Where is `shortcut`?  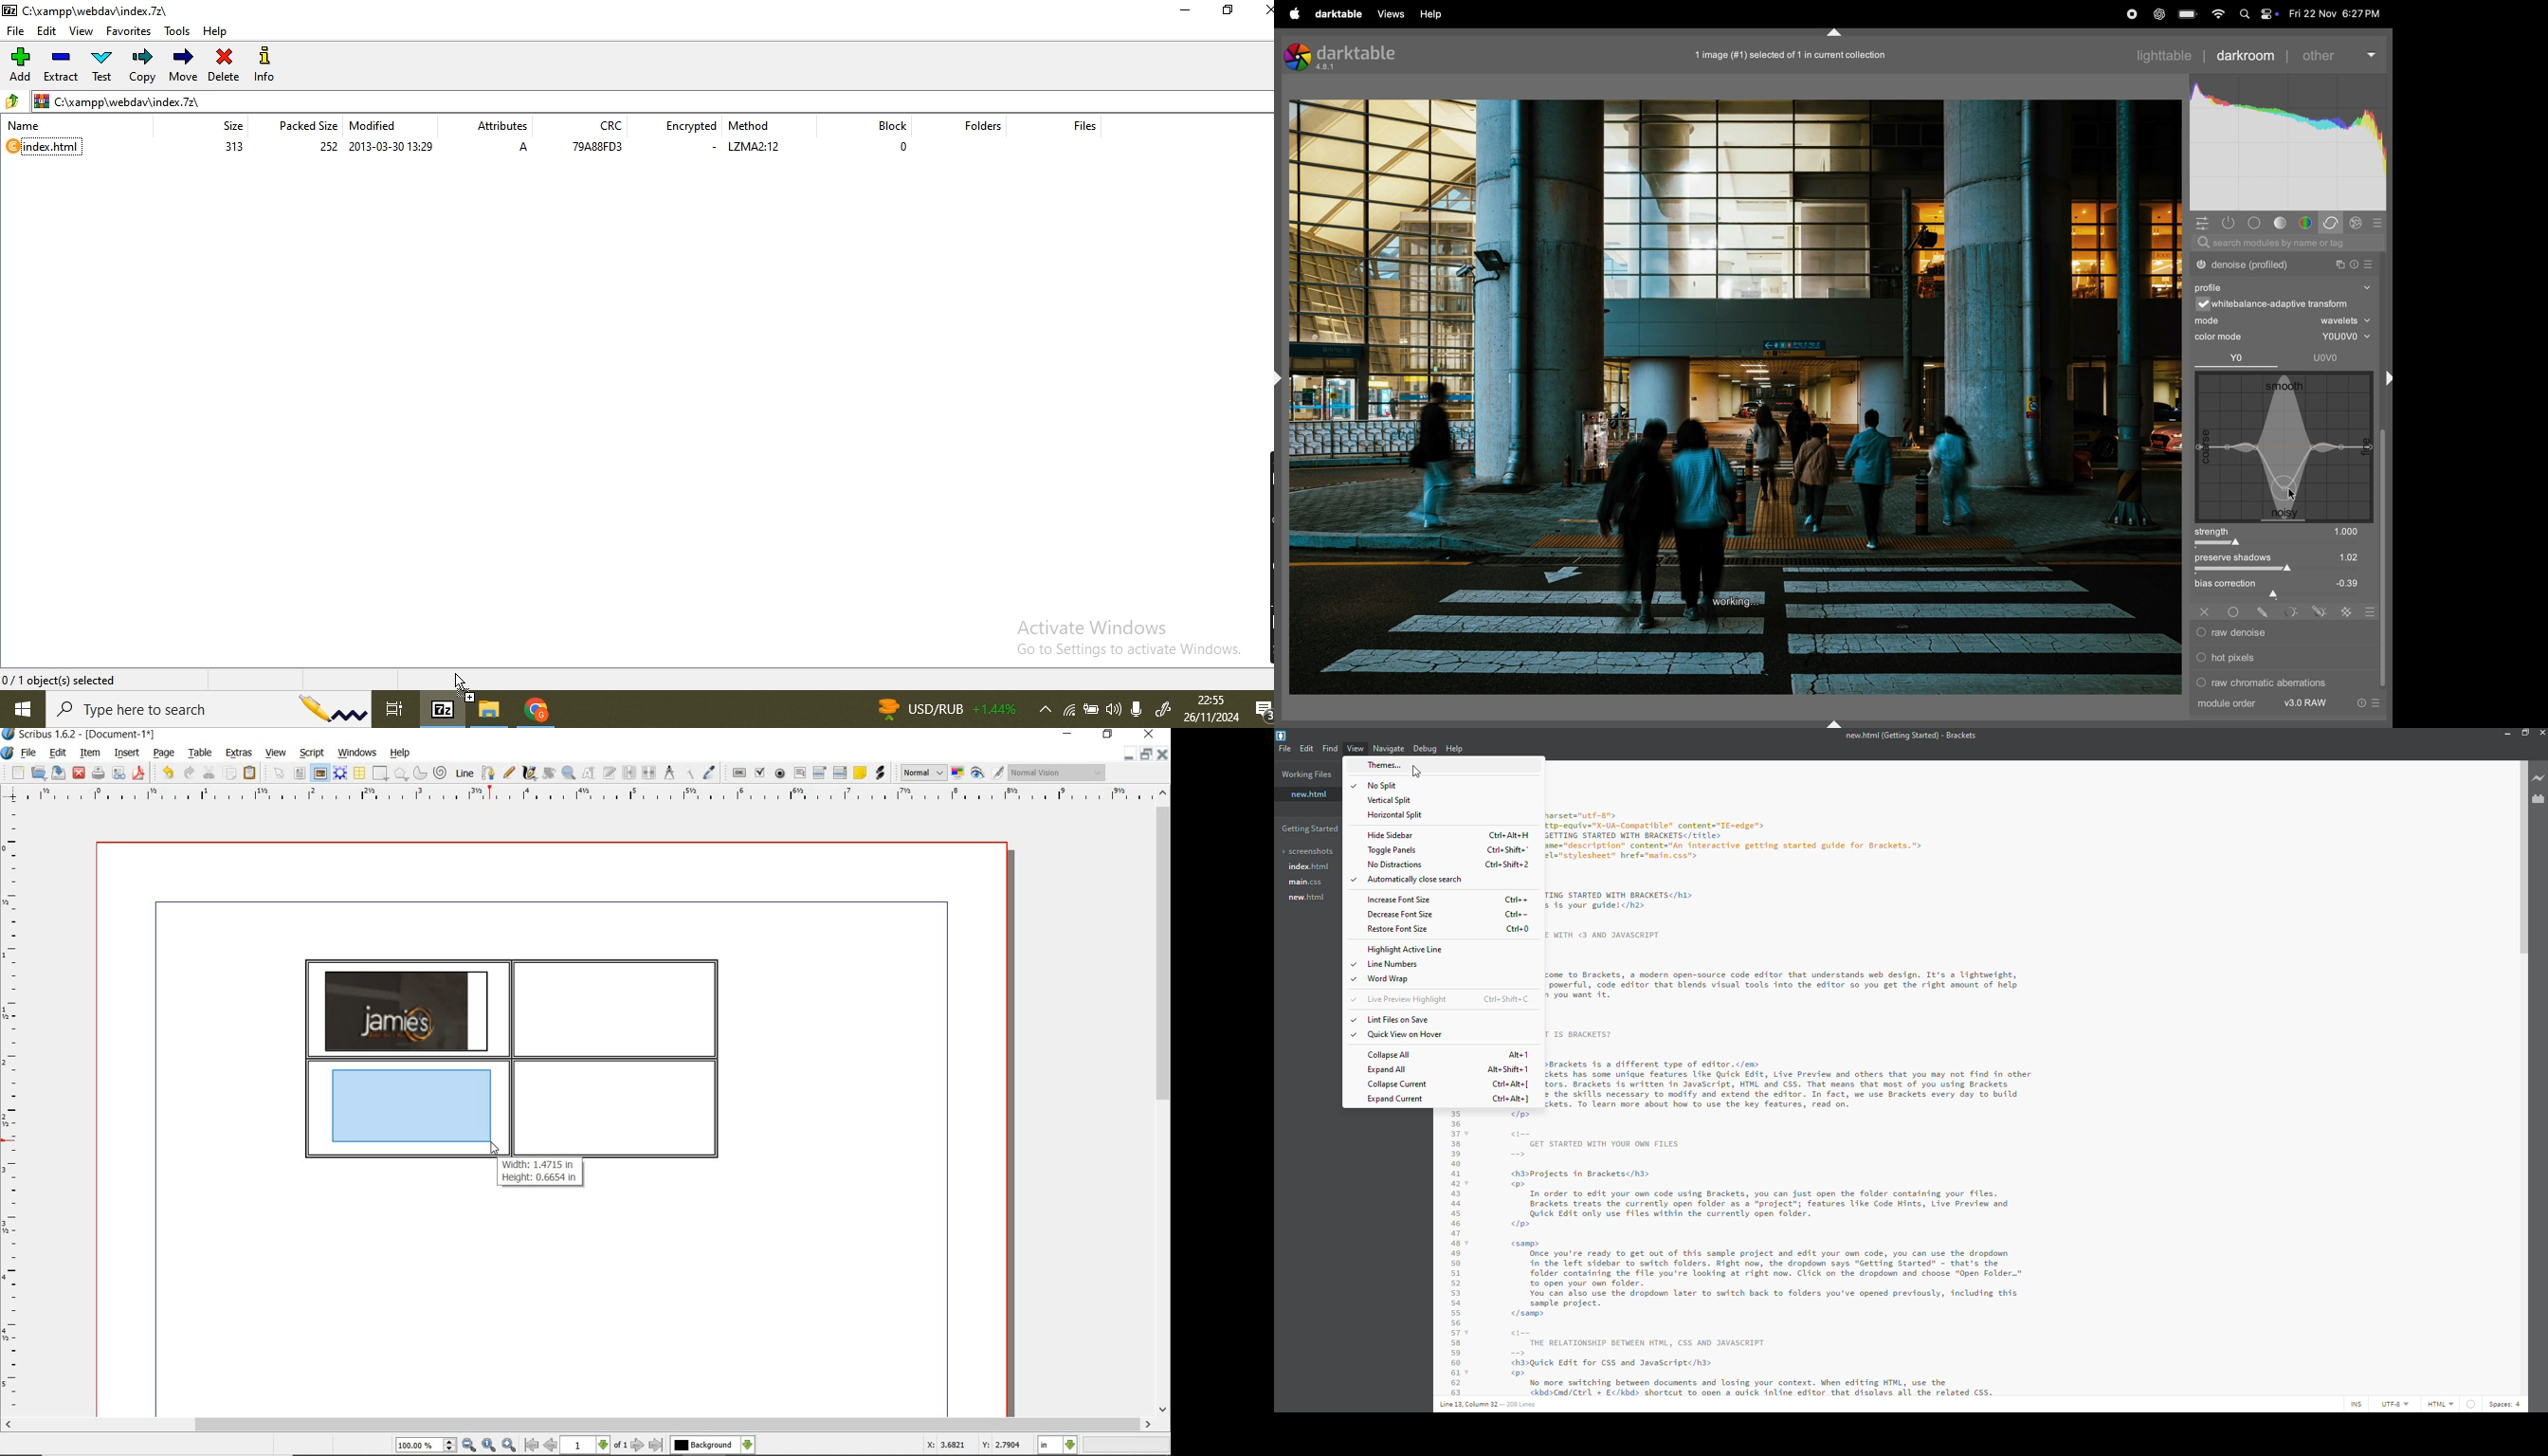 shortcut is located at coordinates (1508, 999).